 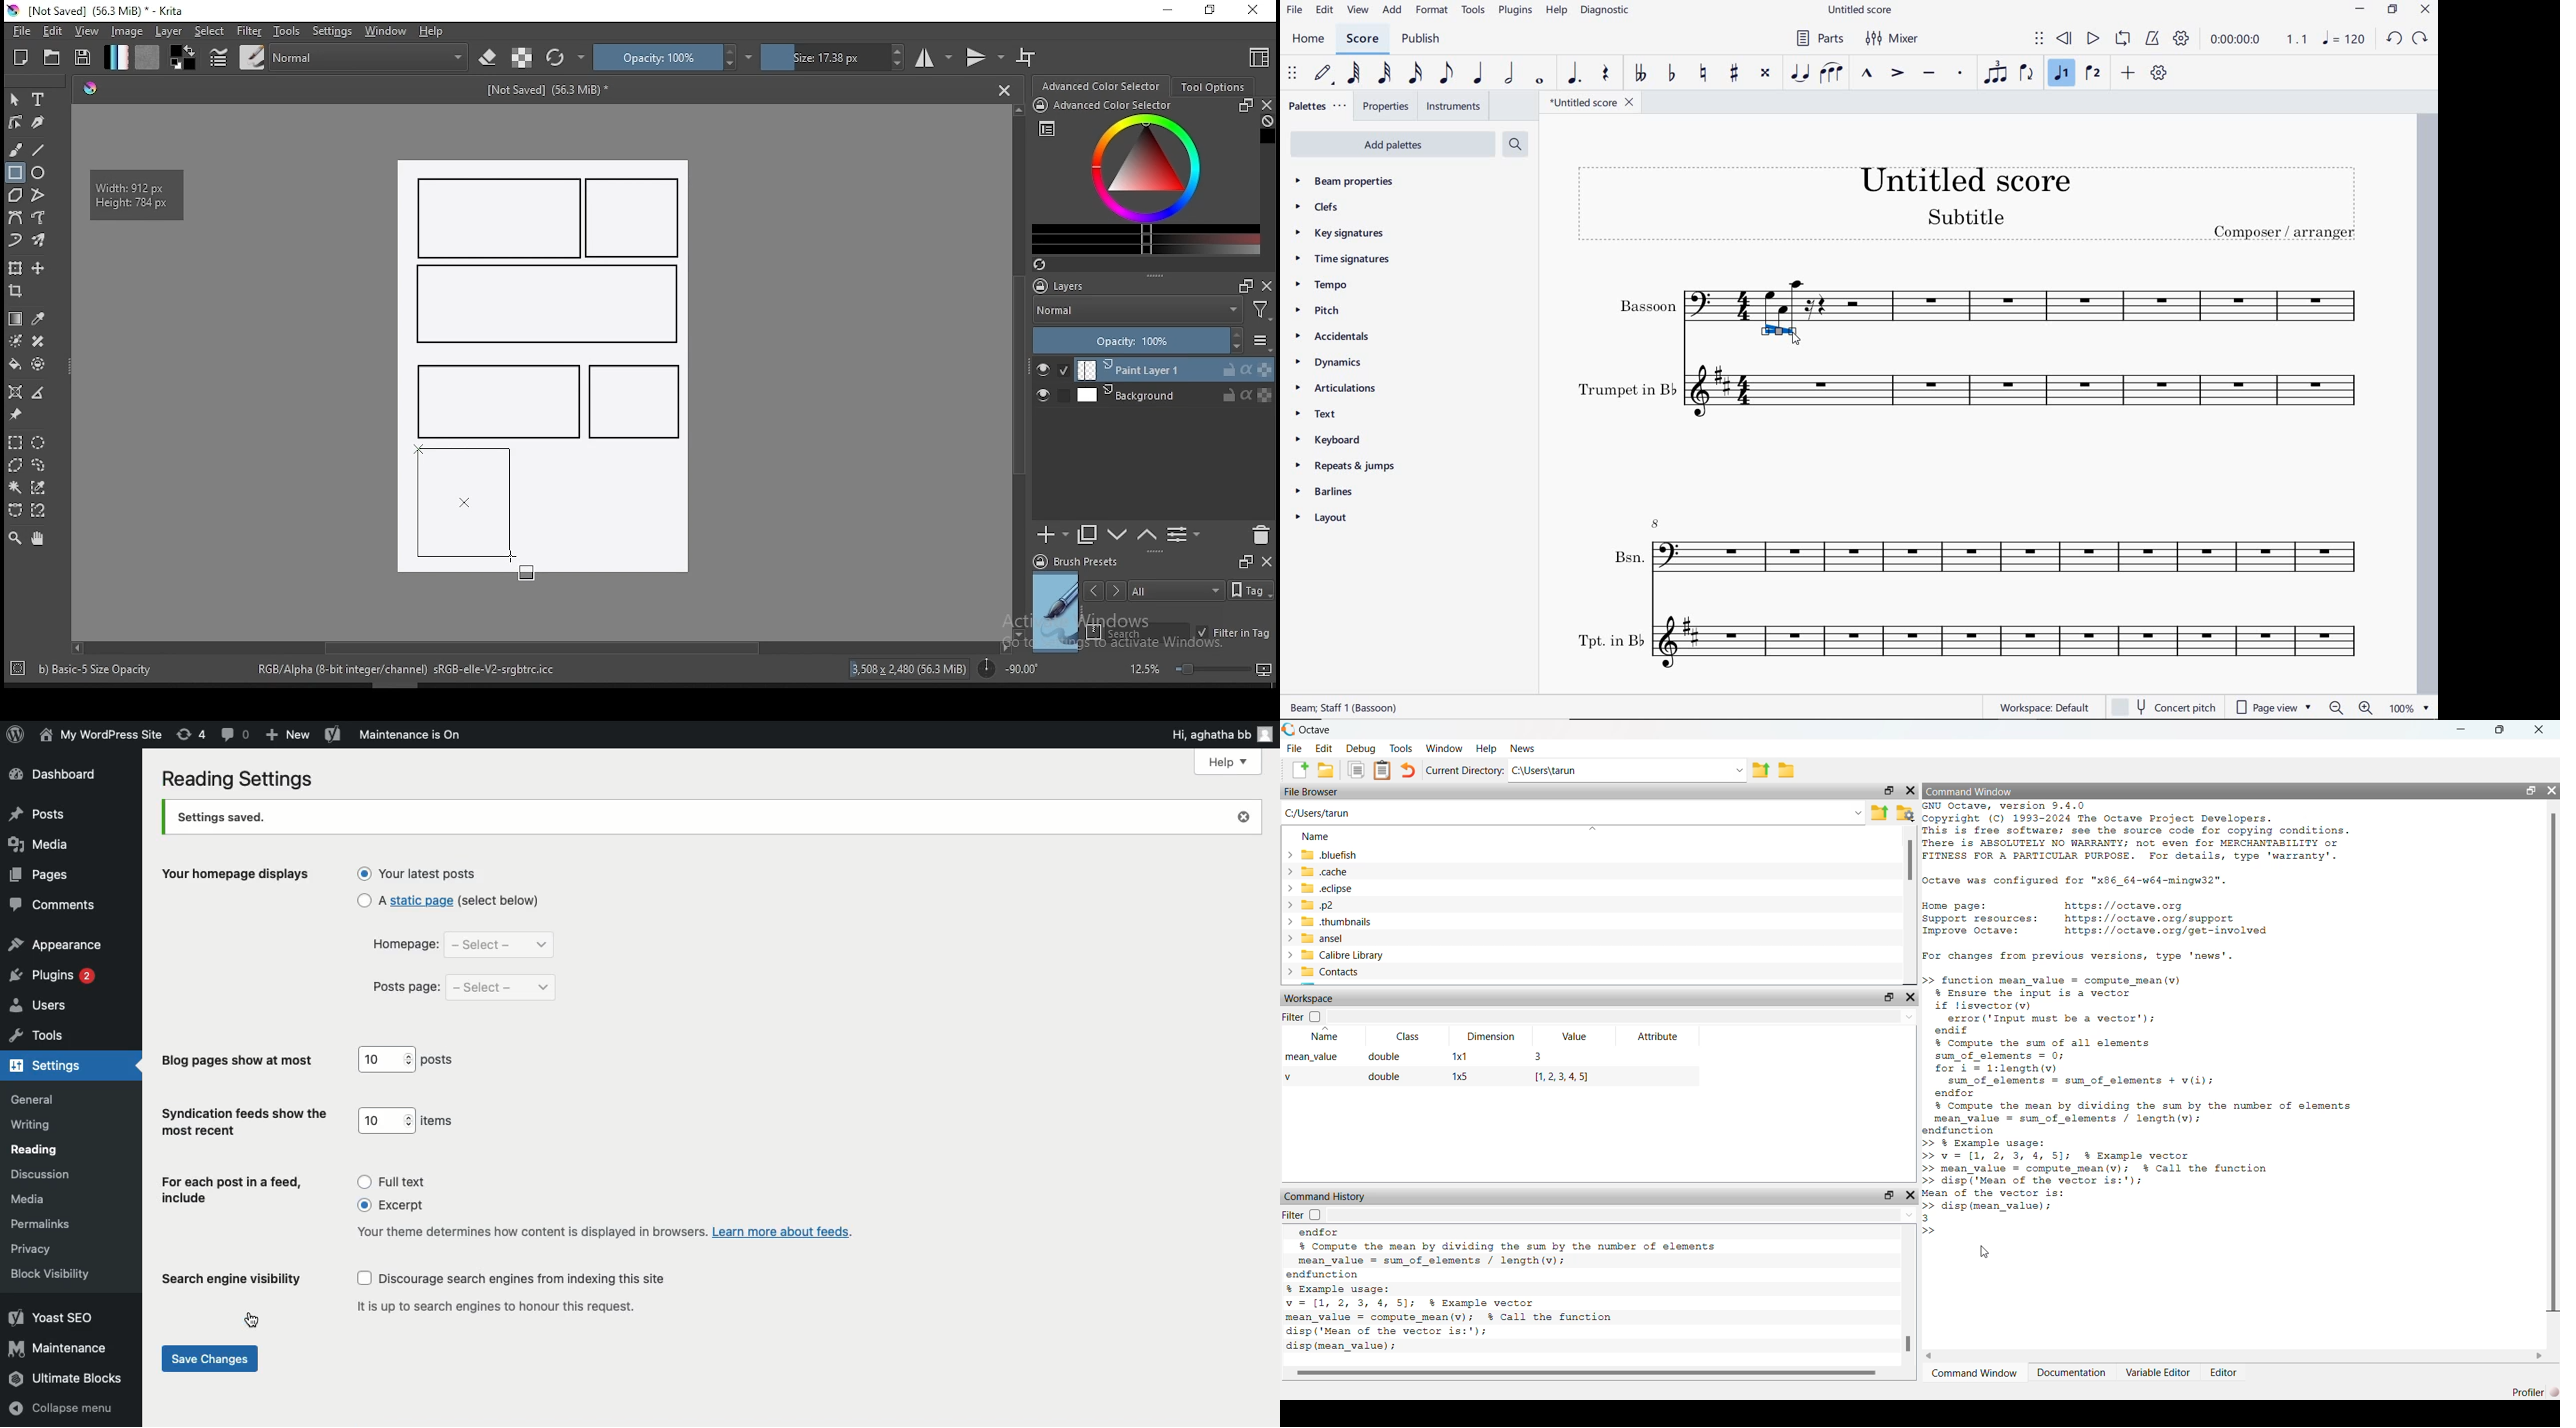 What do you see at coordinates (1048, 397) in the screenshot?
I see `layer visibility on/off` at bounding box center [1048, 397].